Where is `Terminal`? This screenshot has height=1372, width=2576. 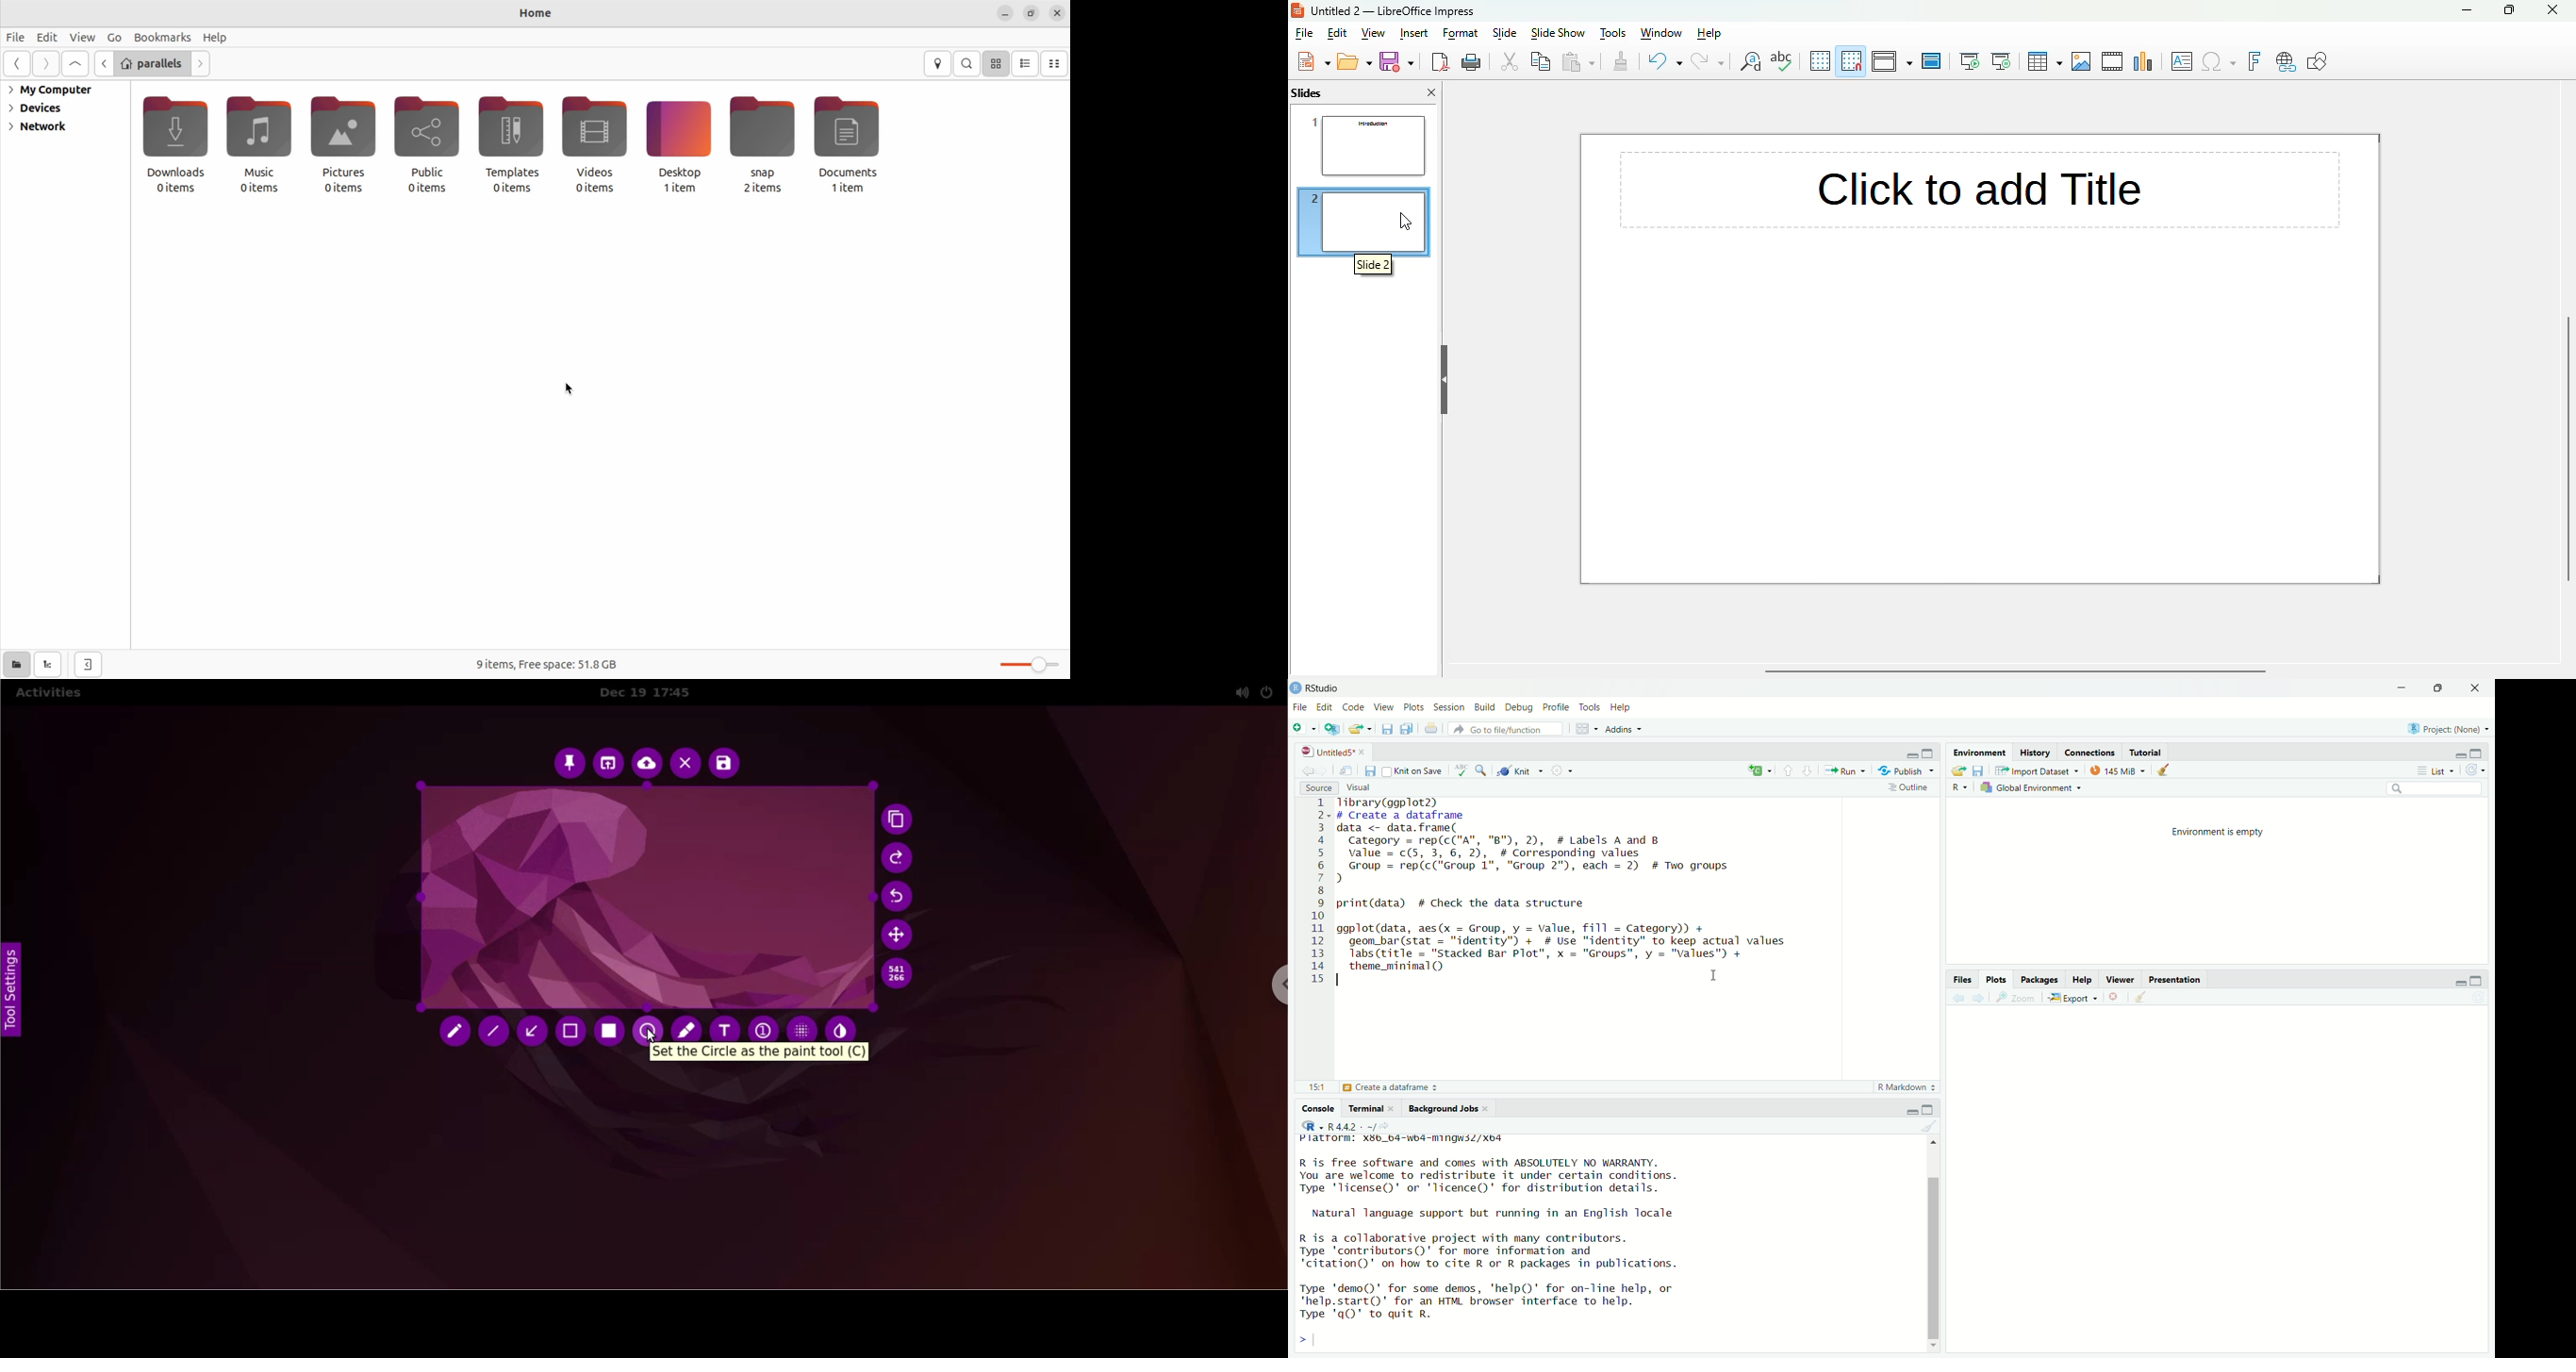 Terminal is located at coordinates (1372, 1107).